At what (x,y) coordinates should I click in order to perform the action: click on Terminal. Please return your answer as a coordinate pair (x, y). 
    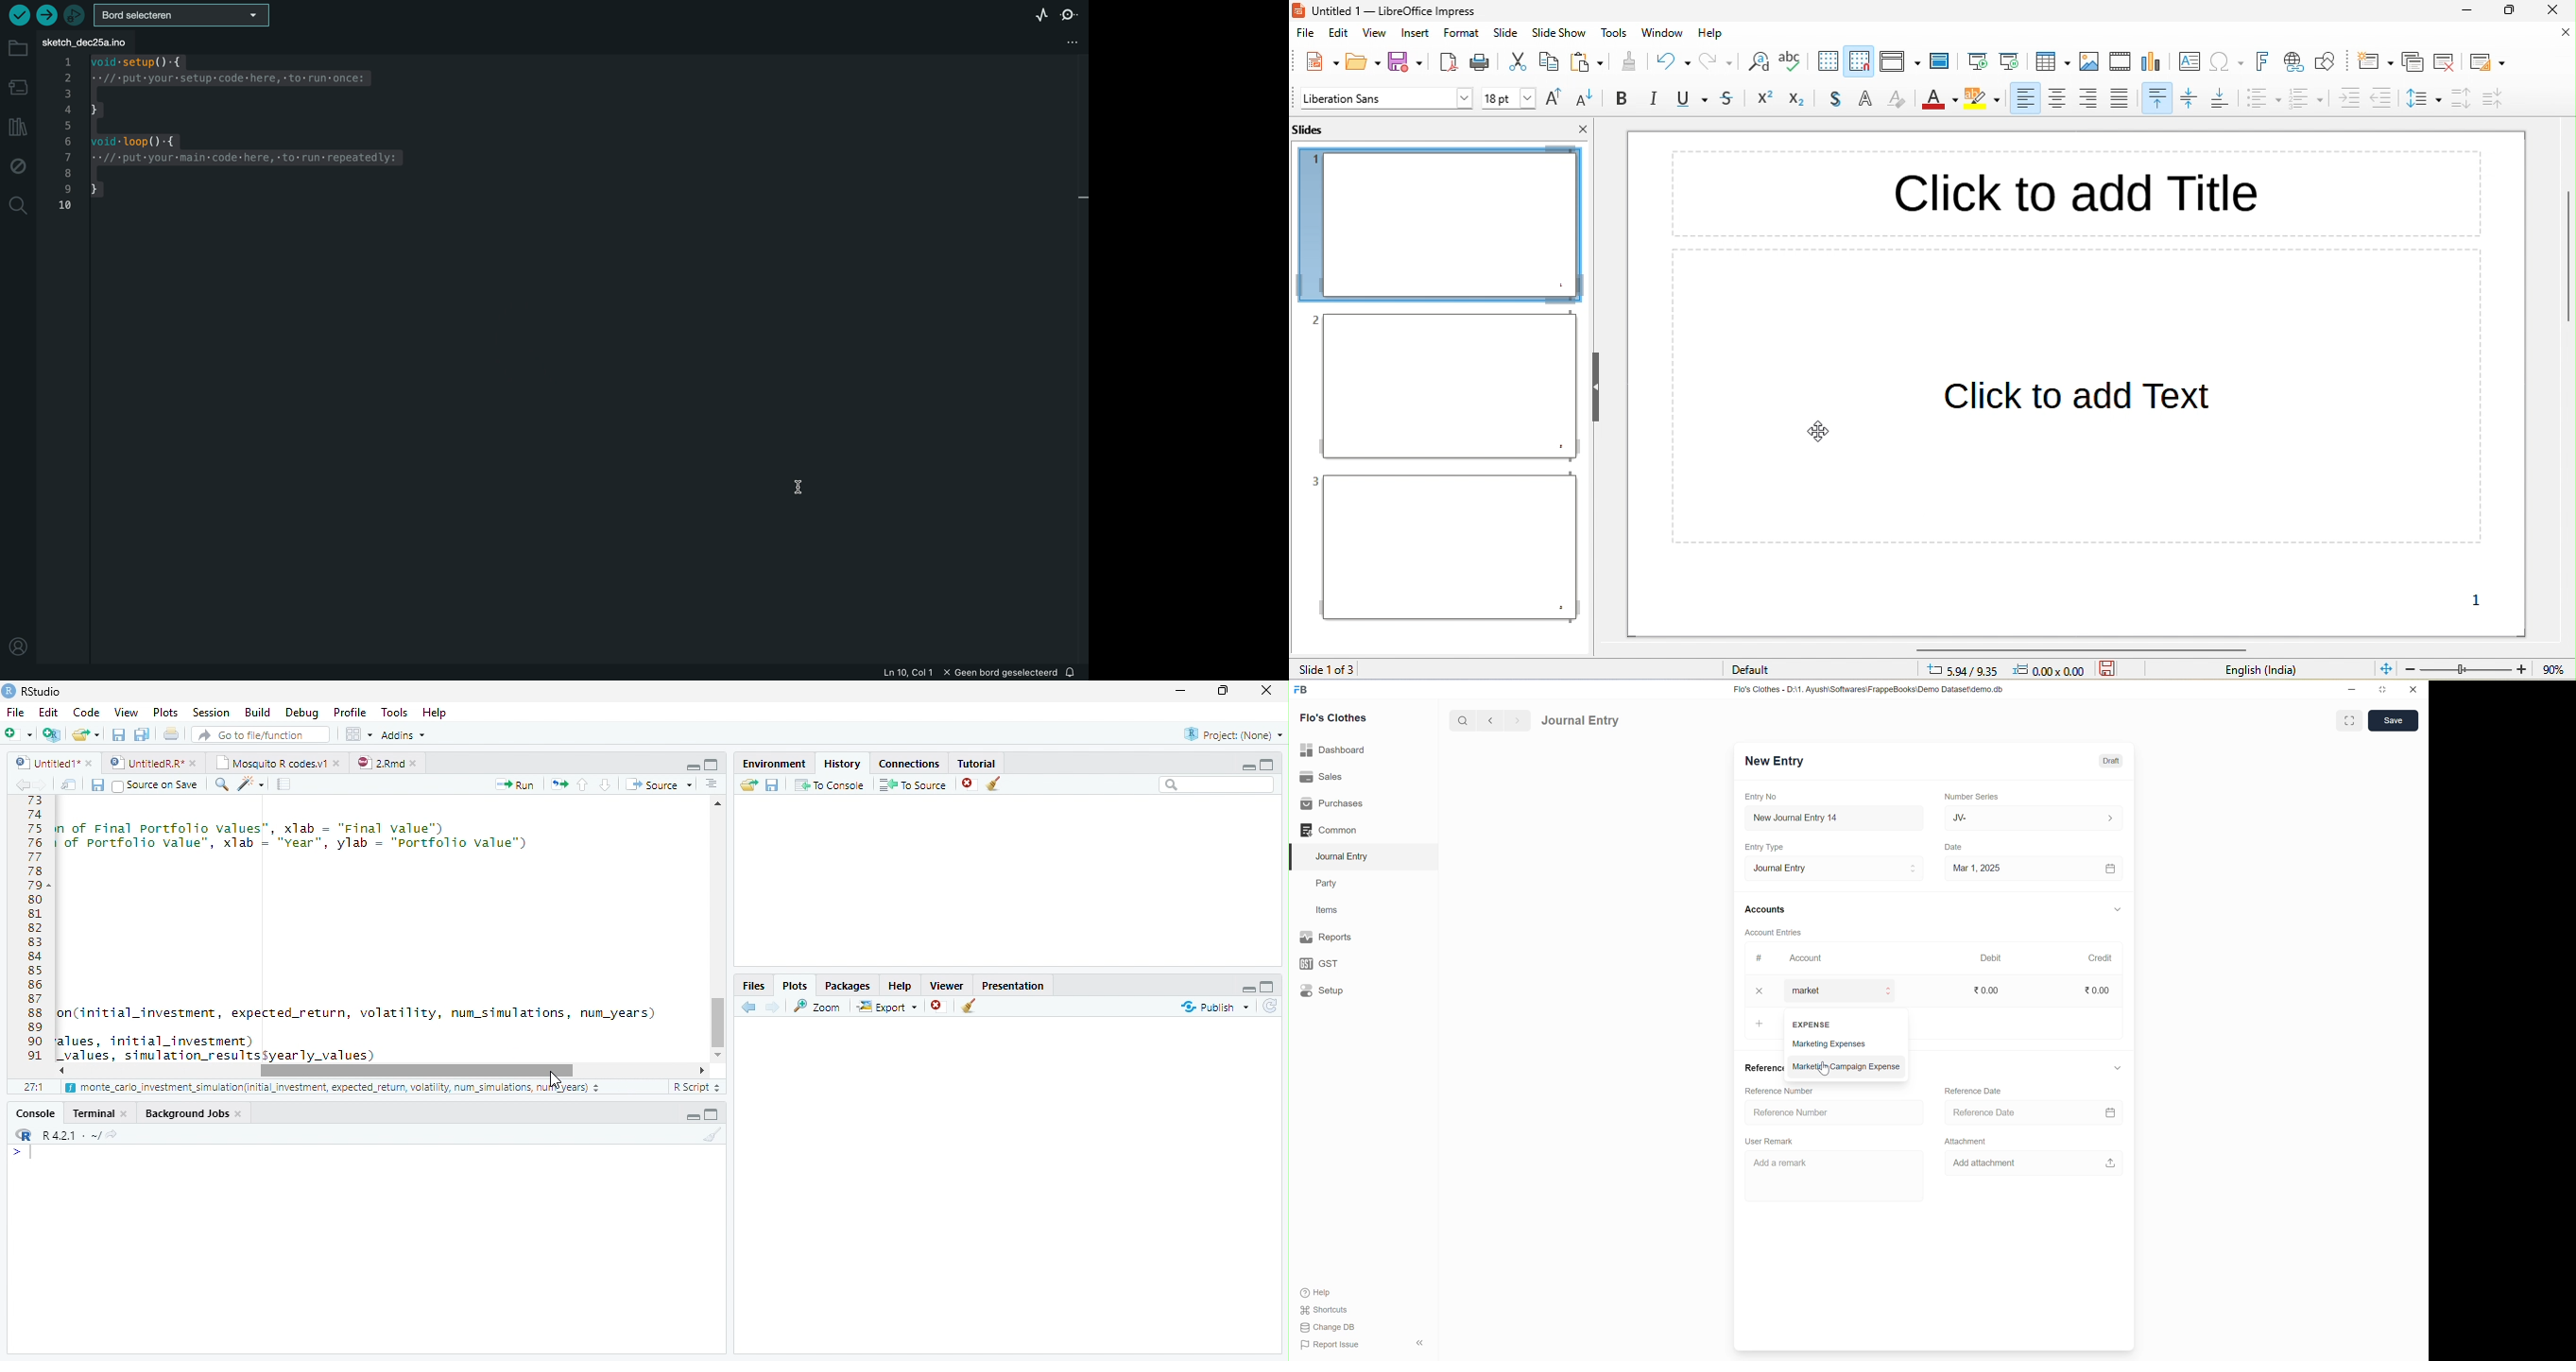
    Looking at the image, I should click on (101, 1112).